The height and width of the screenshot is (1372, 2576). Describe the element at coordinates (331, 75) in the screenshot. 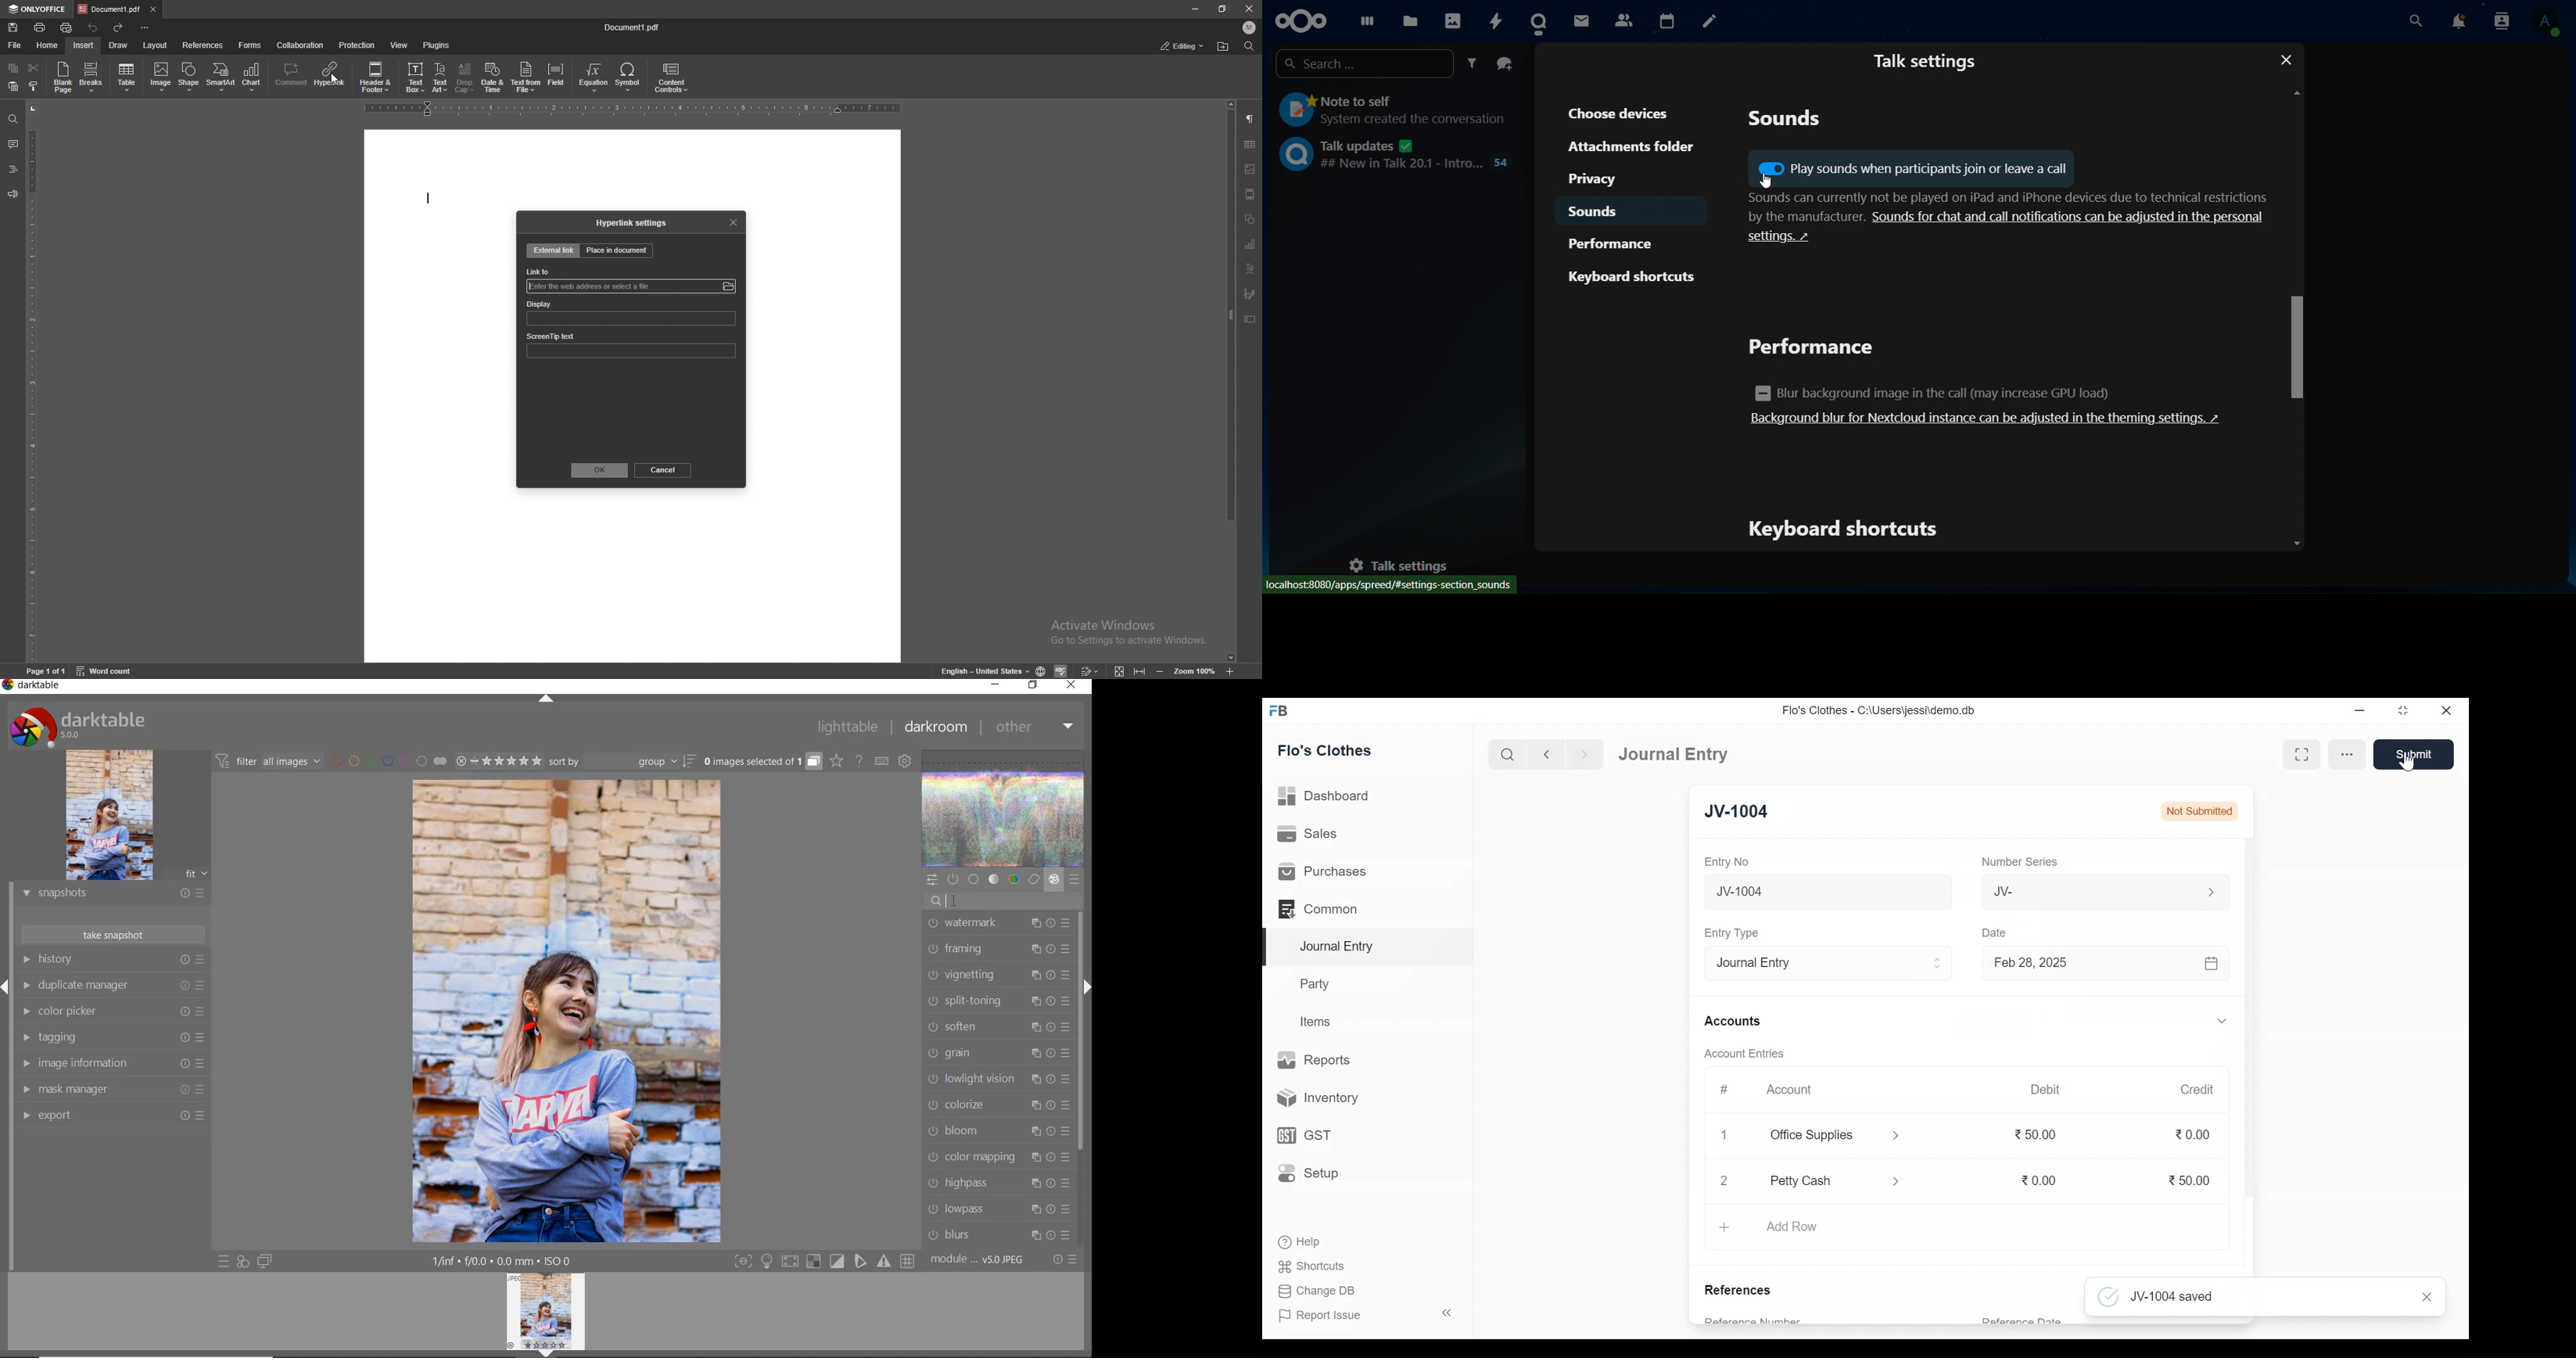

I see `hyperlink` at that location.